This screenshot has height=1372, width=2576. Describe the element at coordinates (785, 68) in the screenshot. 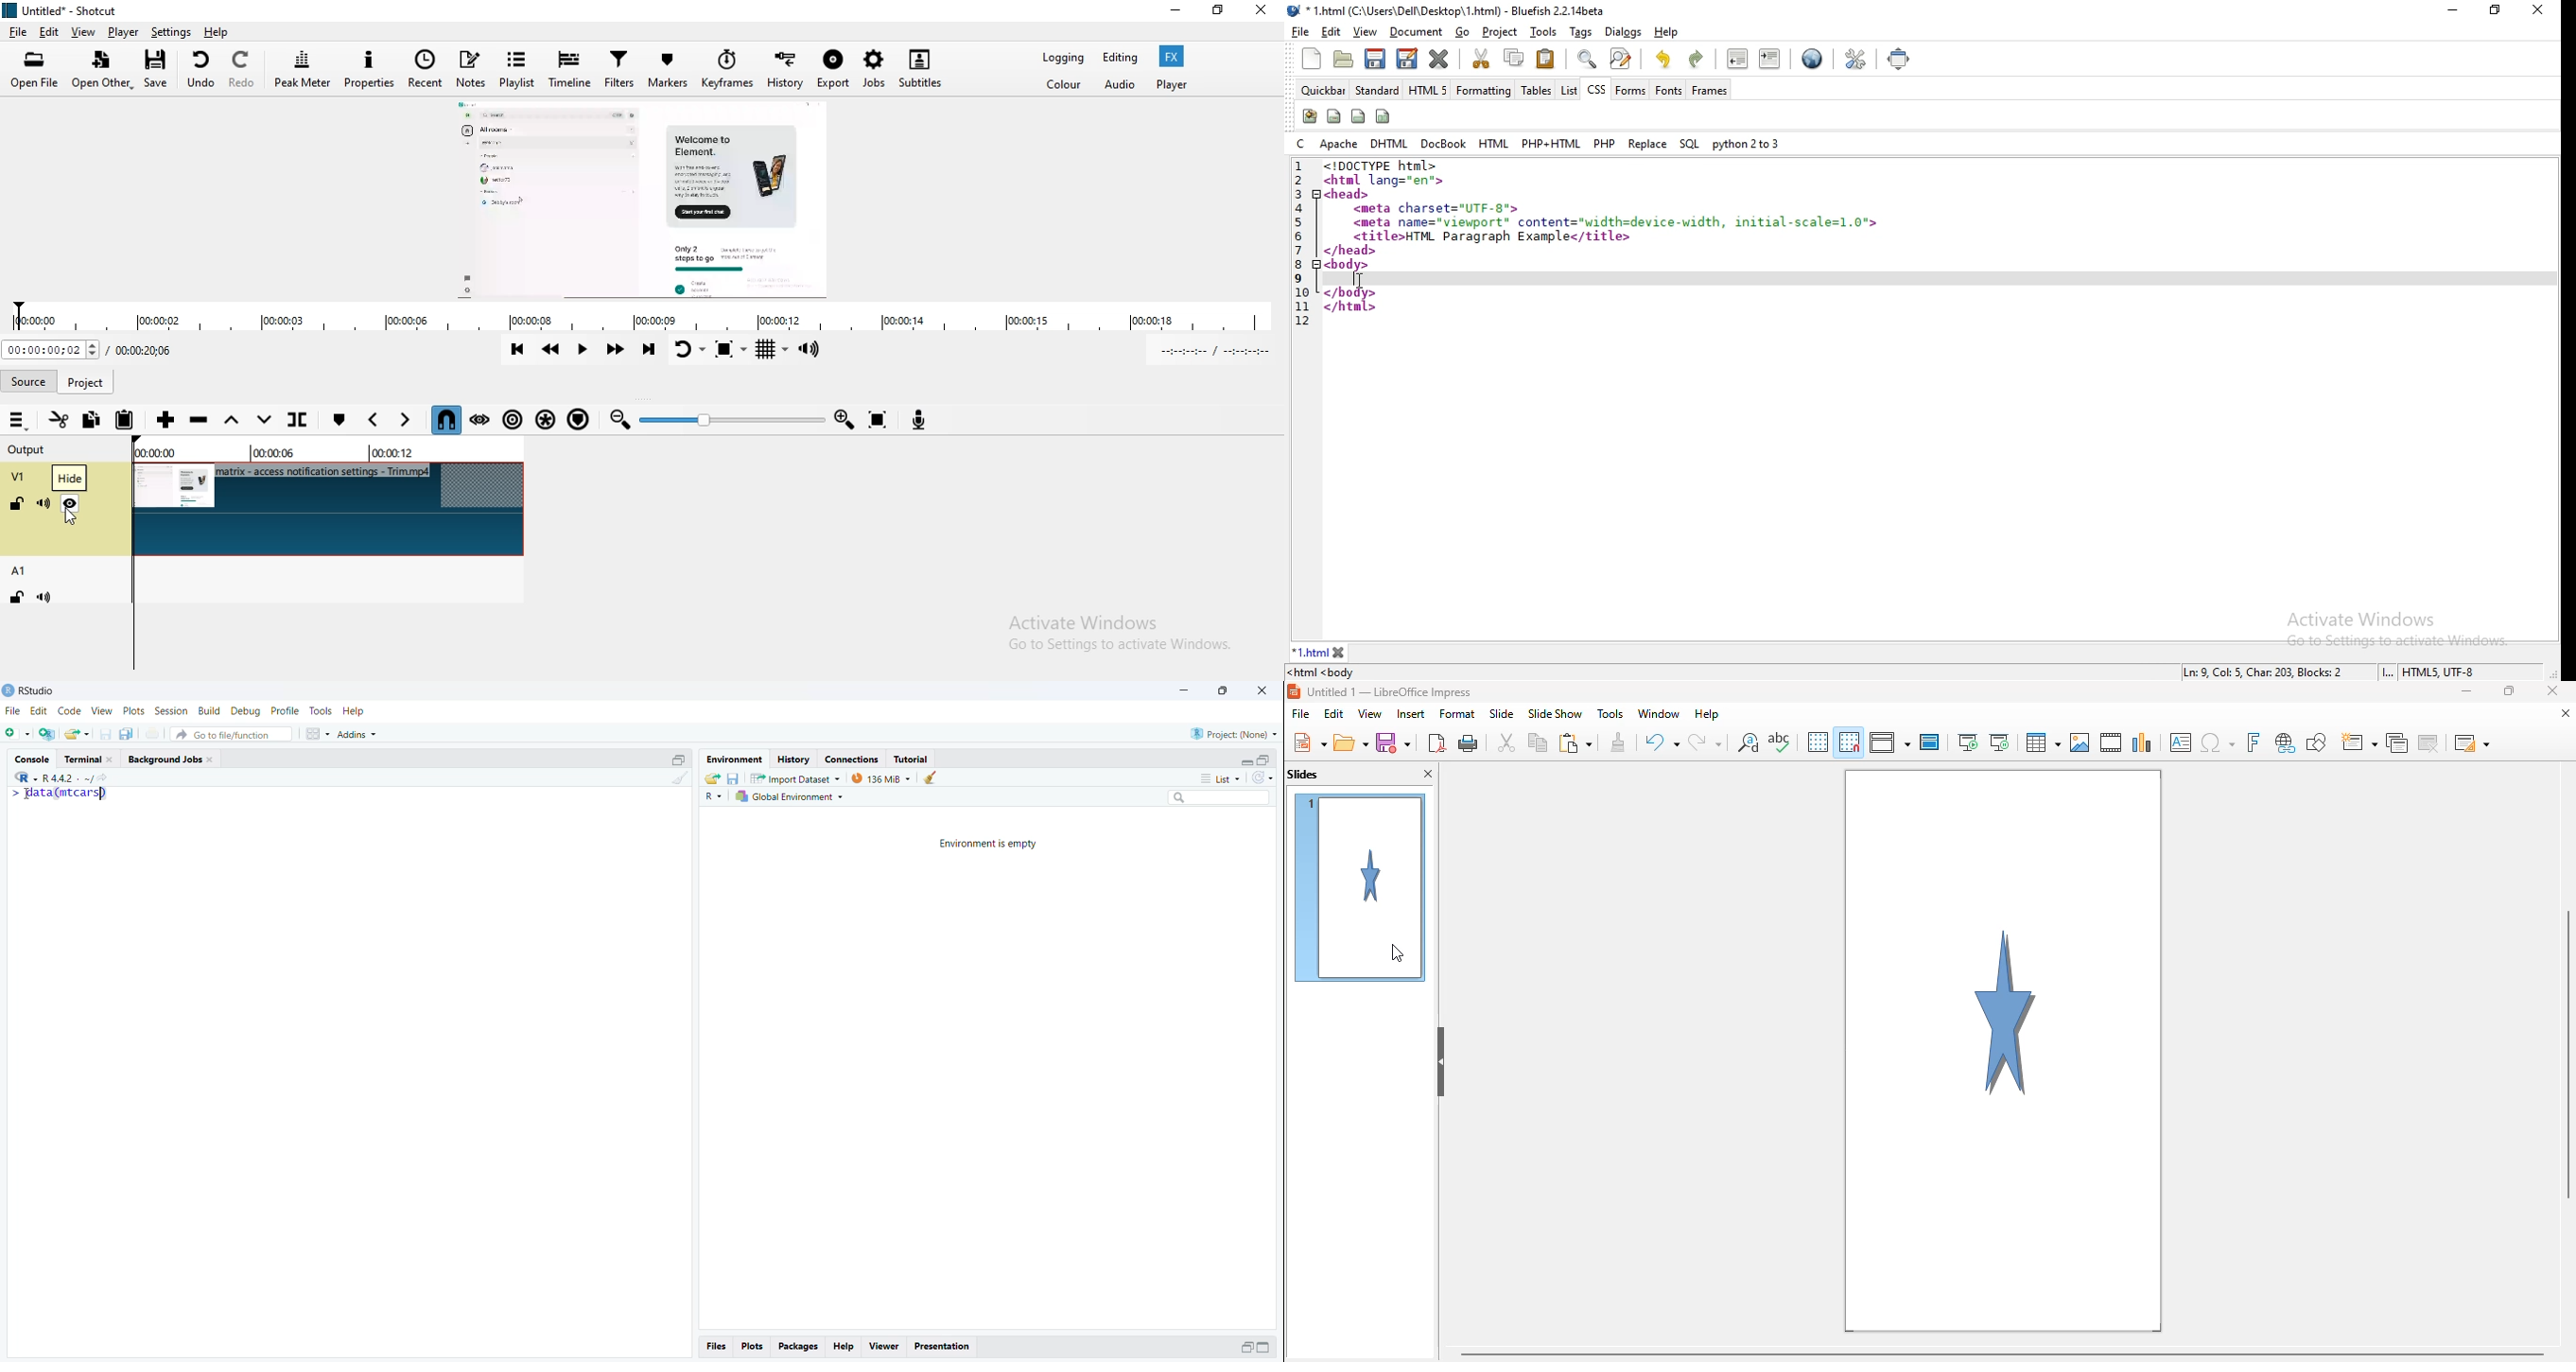

I see `History` at that location.